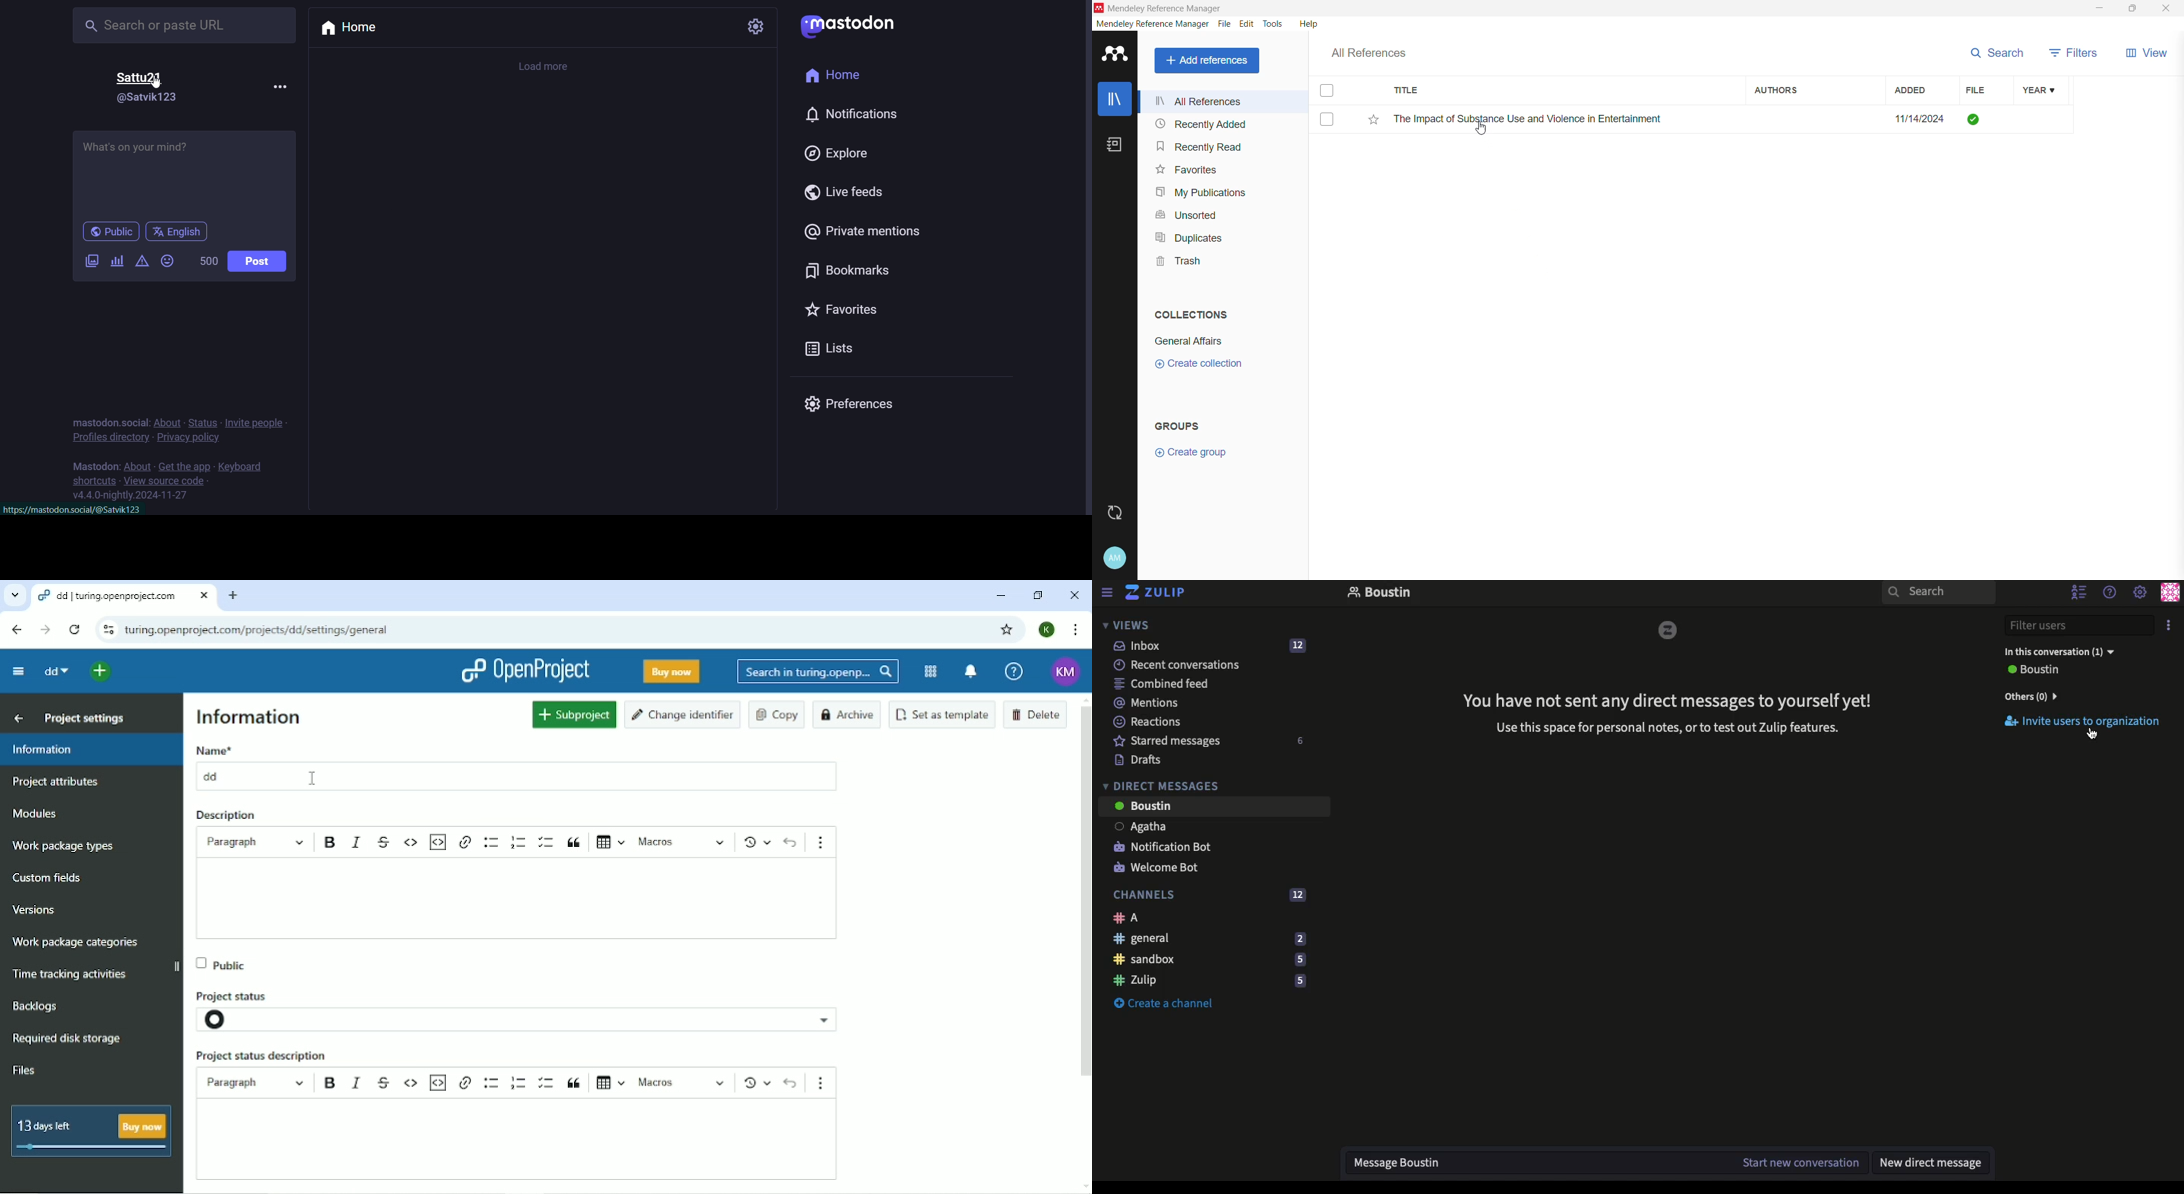 The height and width of the screenshot is (1204, 2184). Describe the element at coordinates (842, 193) in the screenshot. I see `live feeds` at that location.